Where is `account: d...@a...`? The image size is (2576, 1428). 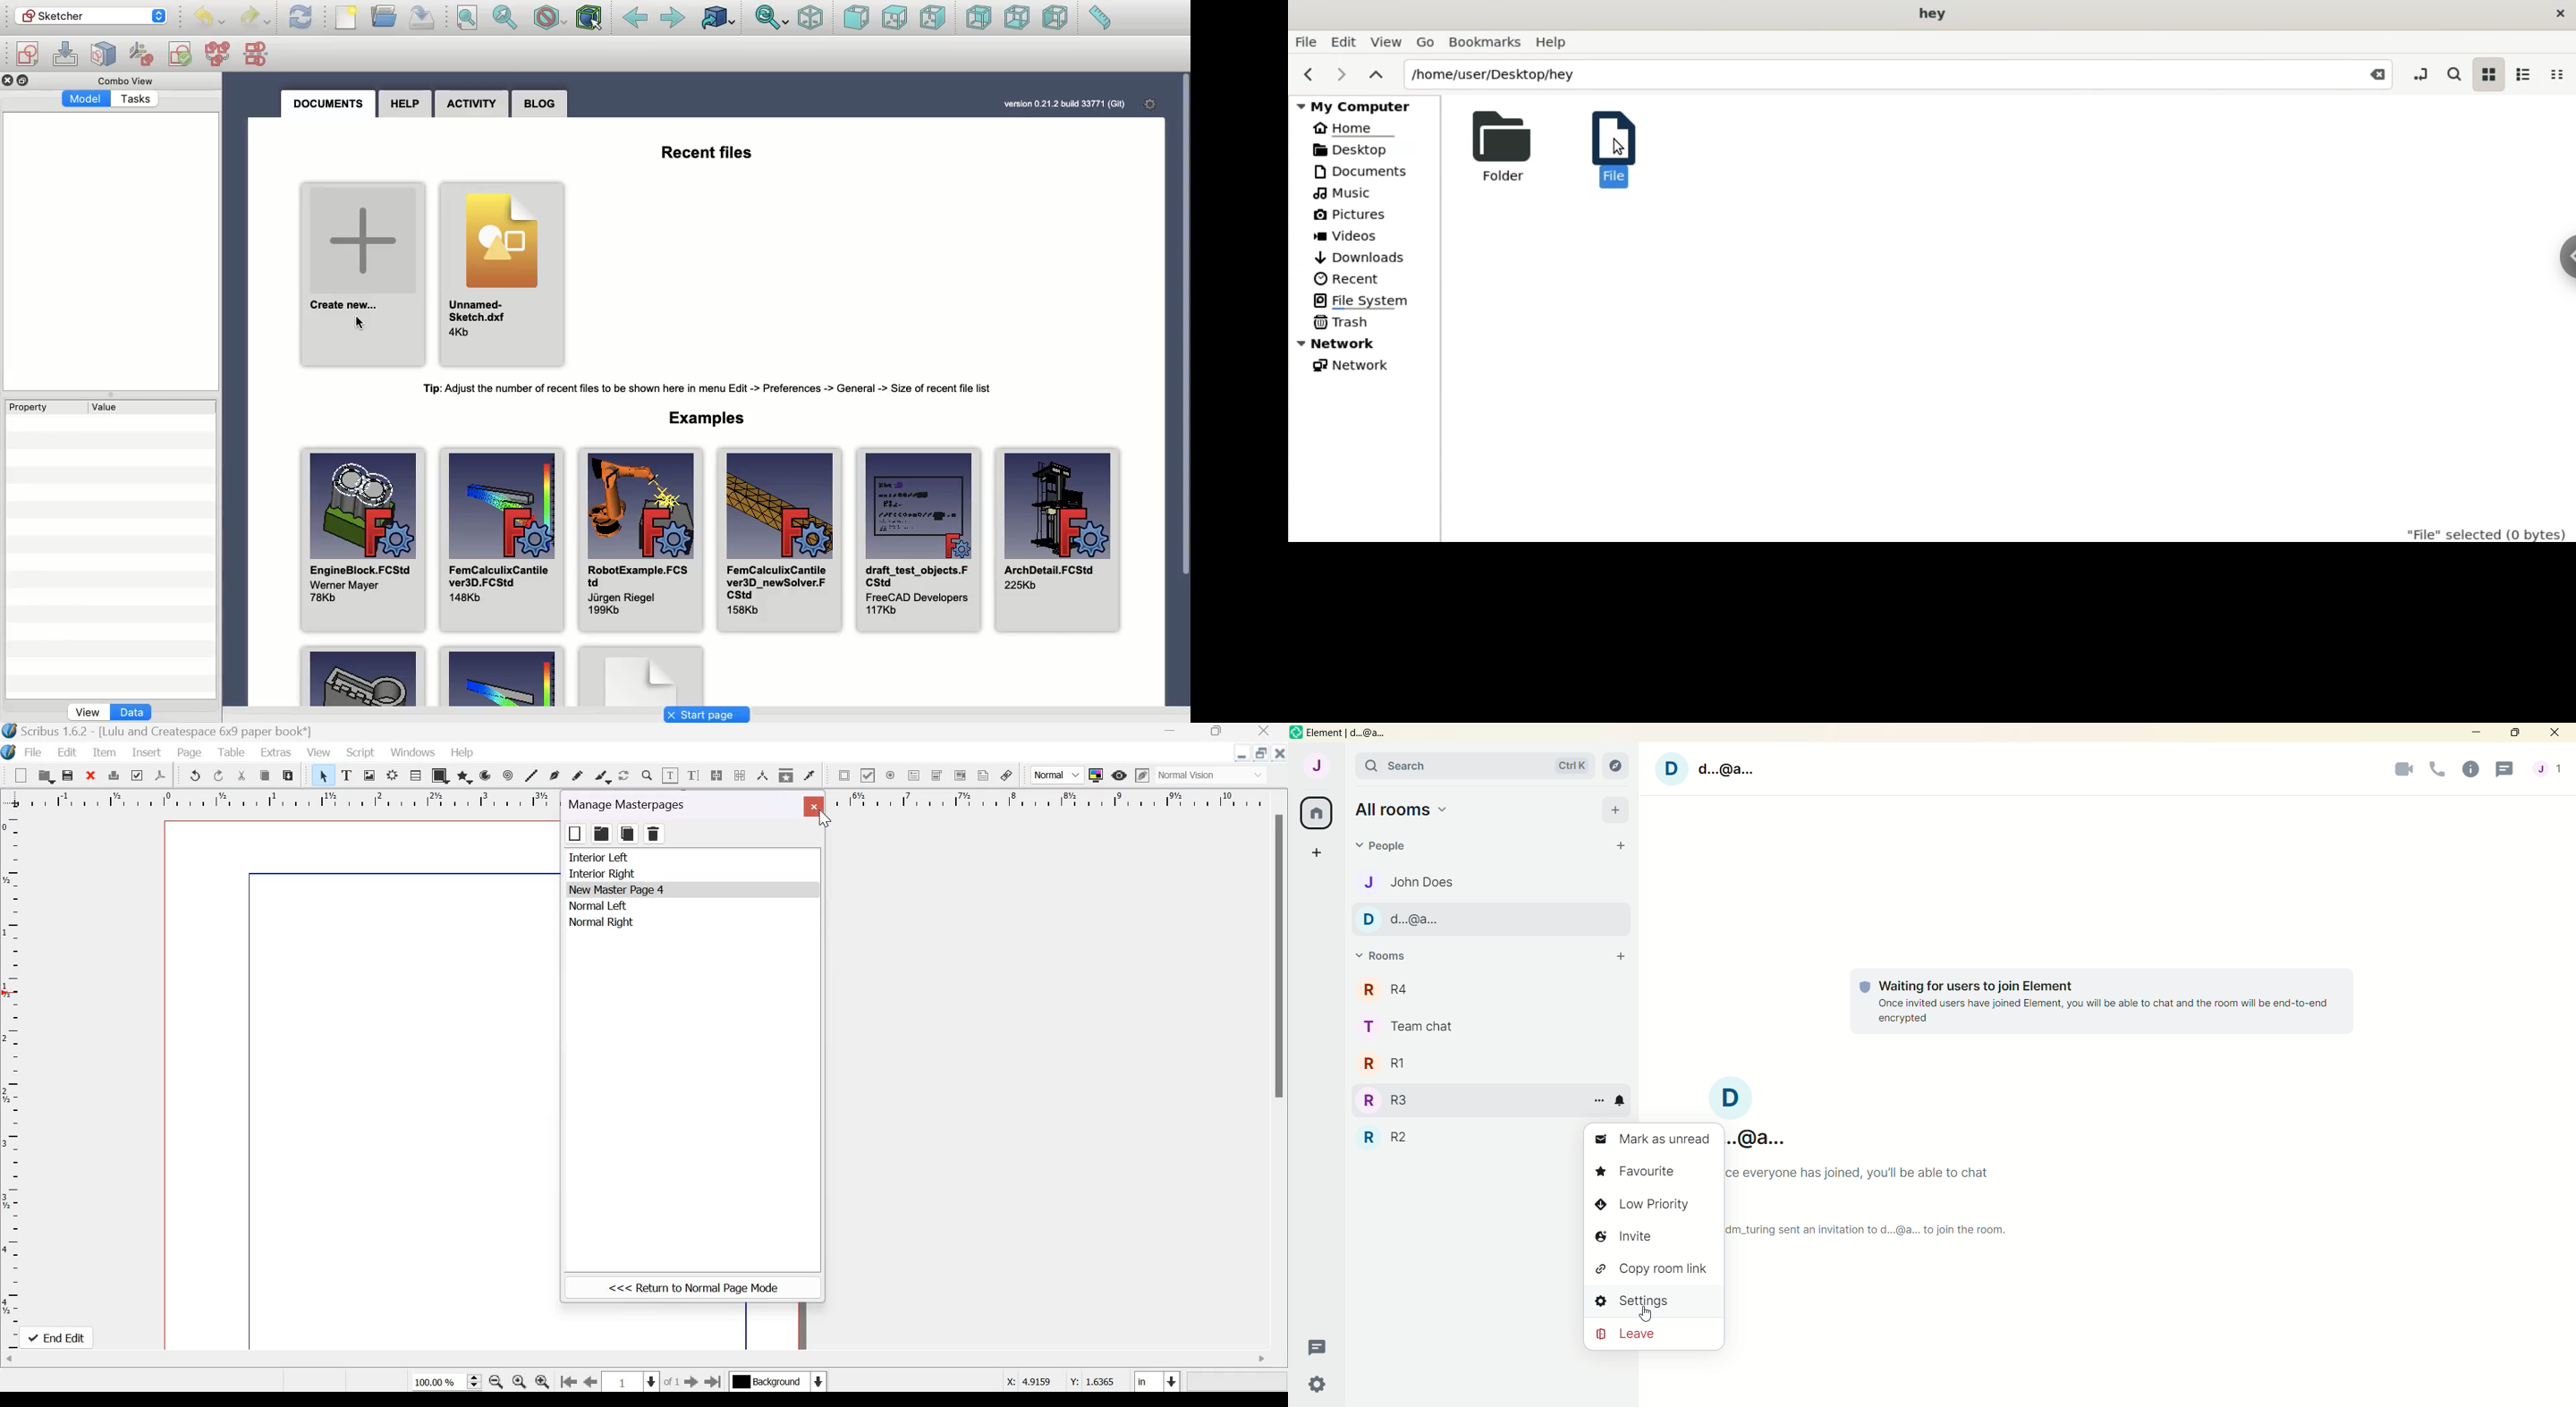
account: d...@a... is located at coordinates (1746, 1096).